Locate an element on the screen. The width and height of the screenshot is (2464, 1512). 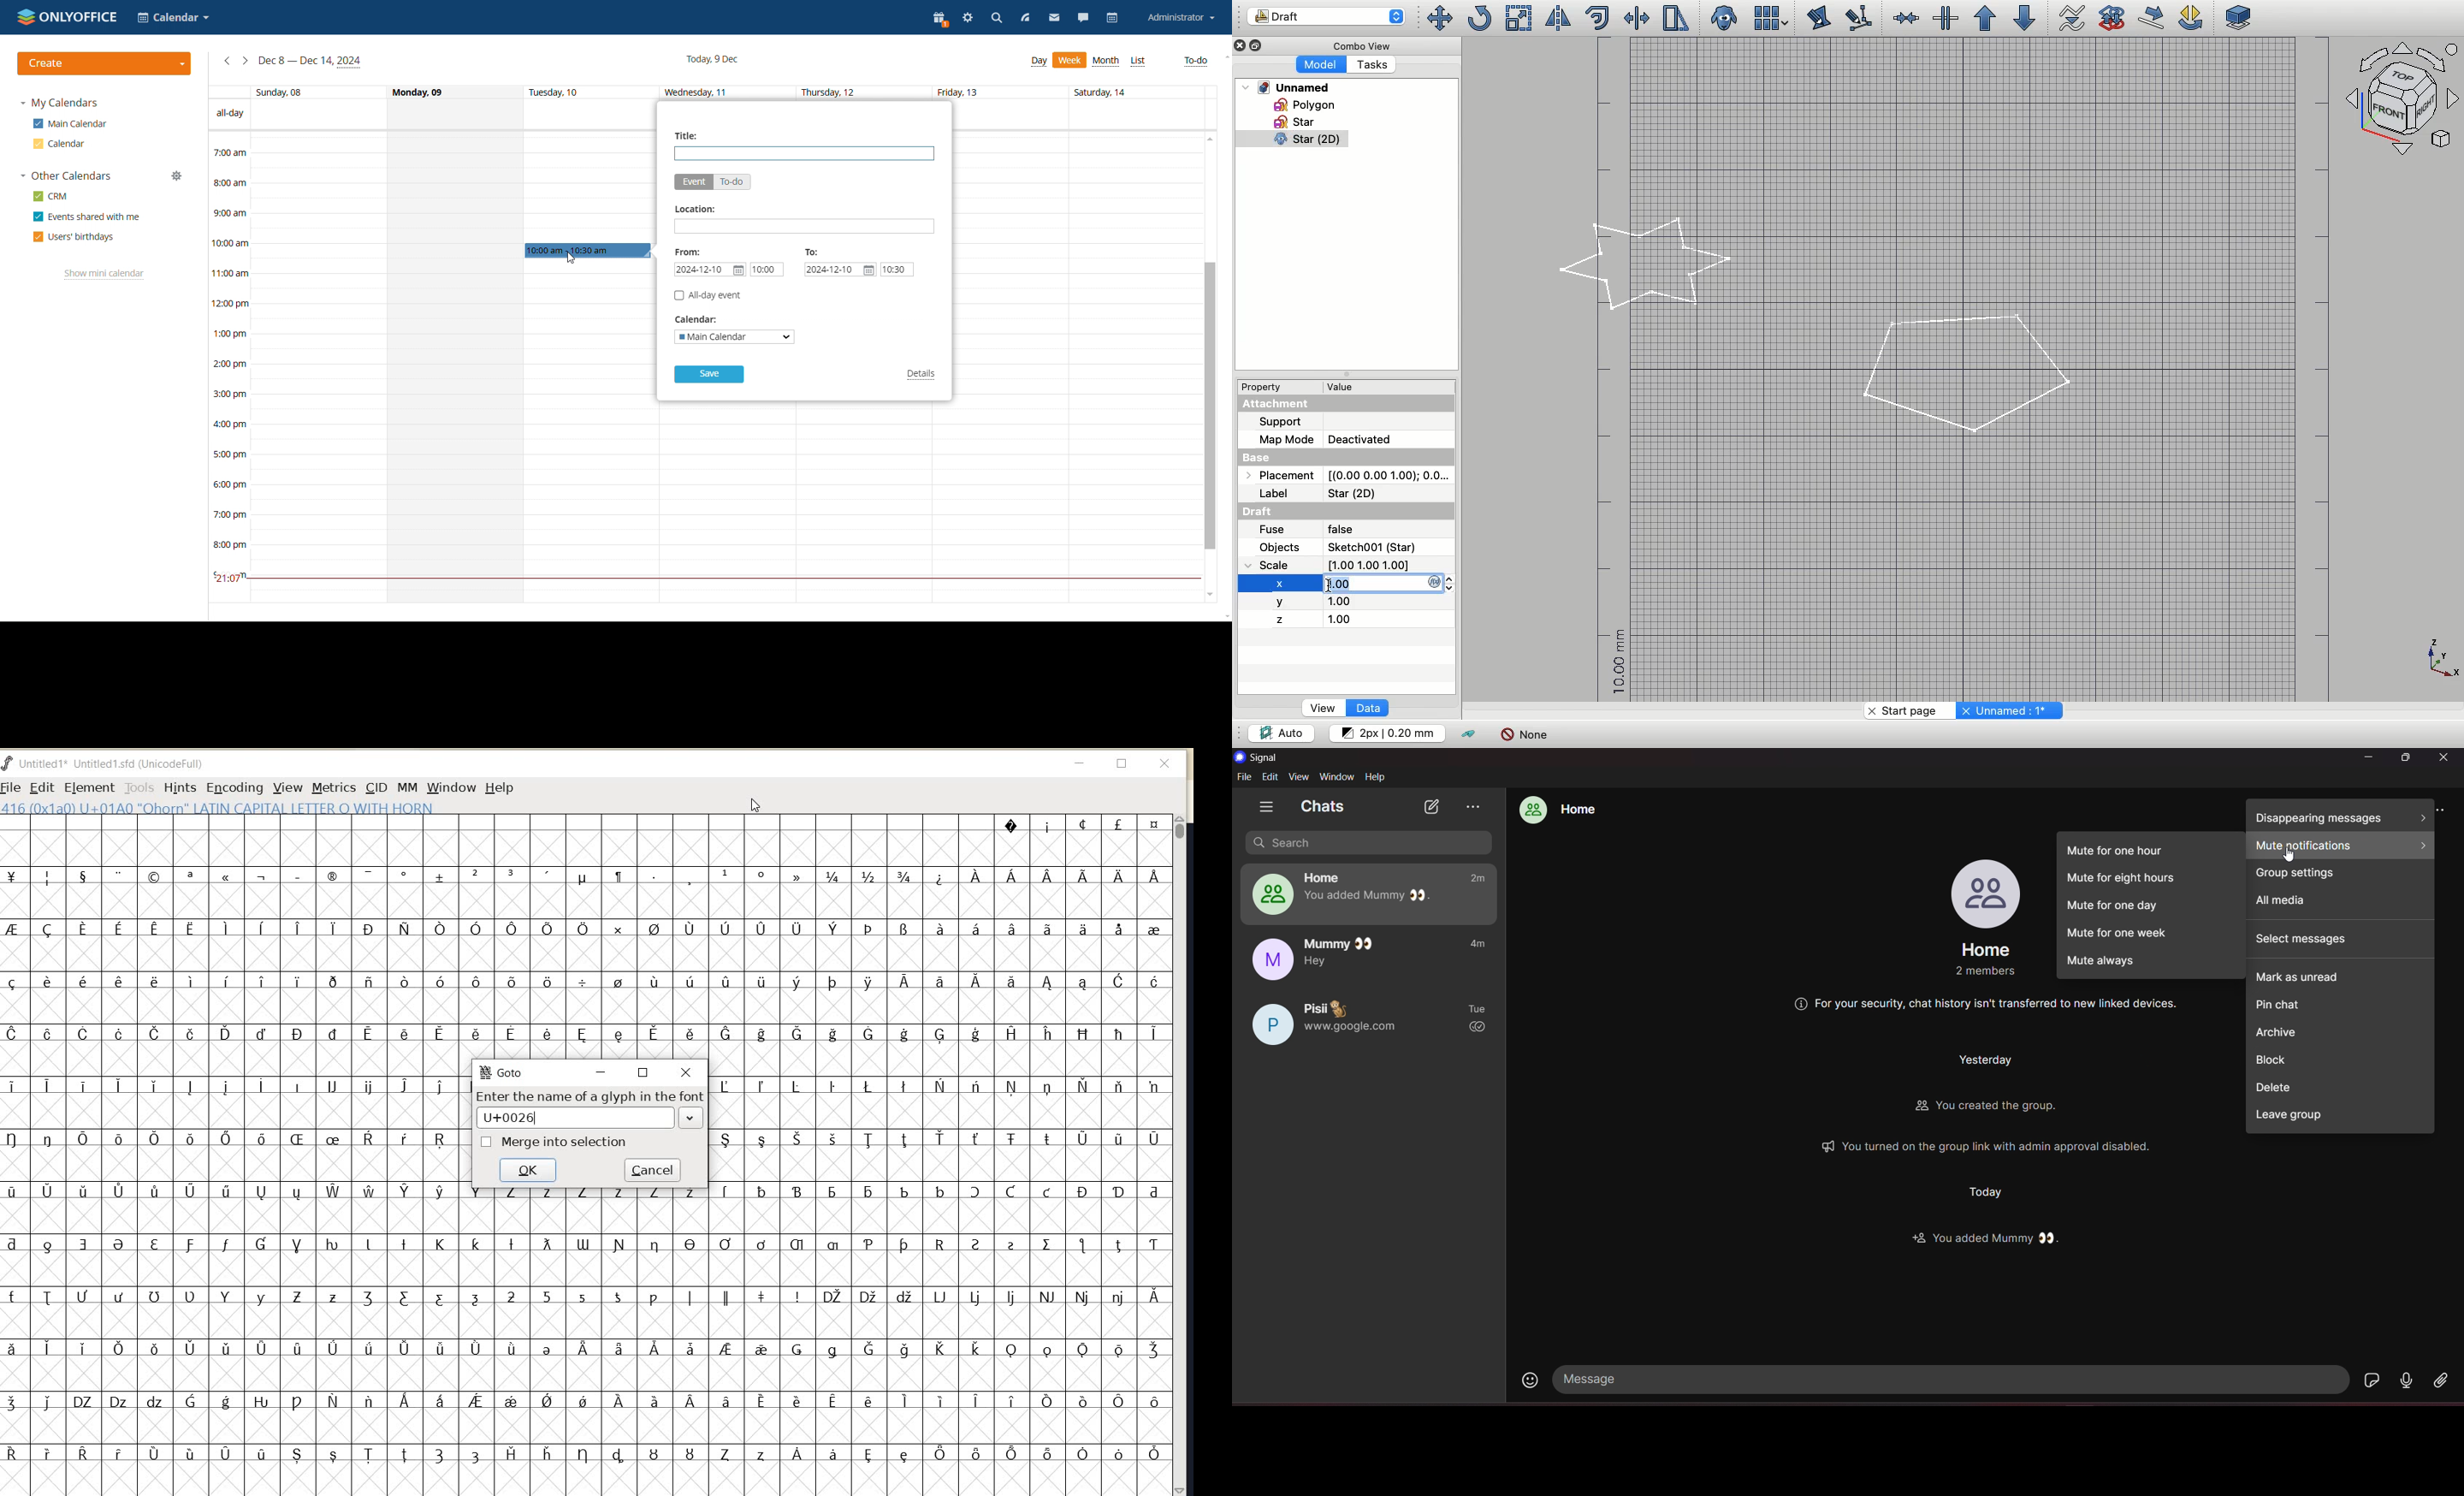
current week is located at coordinates (311, 61).